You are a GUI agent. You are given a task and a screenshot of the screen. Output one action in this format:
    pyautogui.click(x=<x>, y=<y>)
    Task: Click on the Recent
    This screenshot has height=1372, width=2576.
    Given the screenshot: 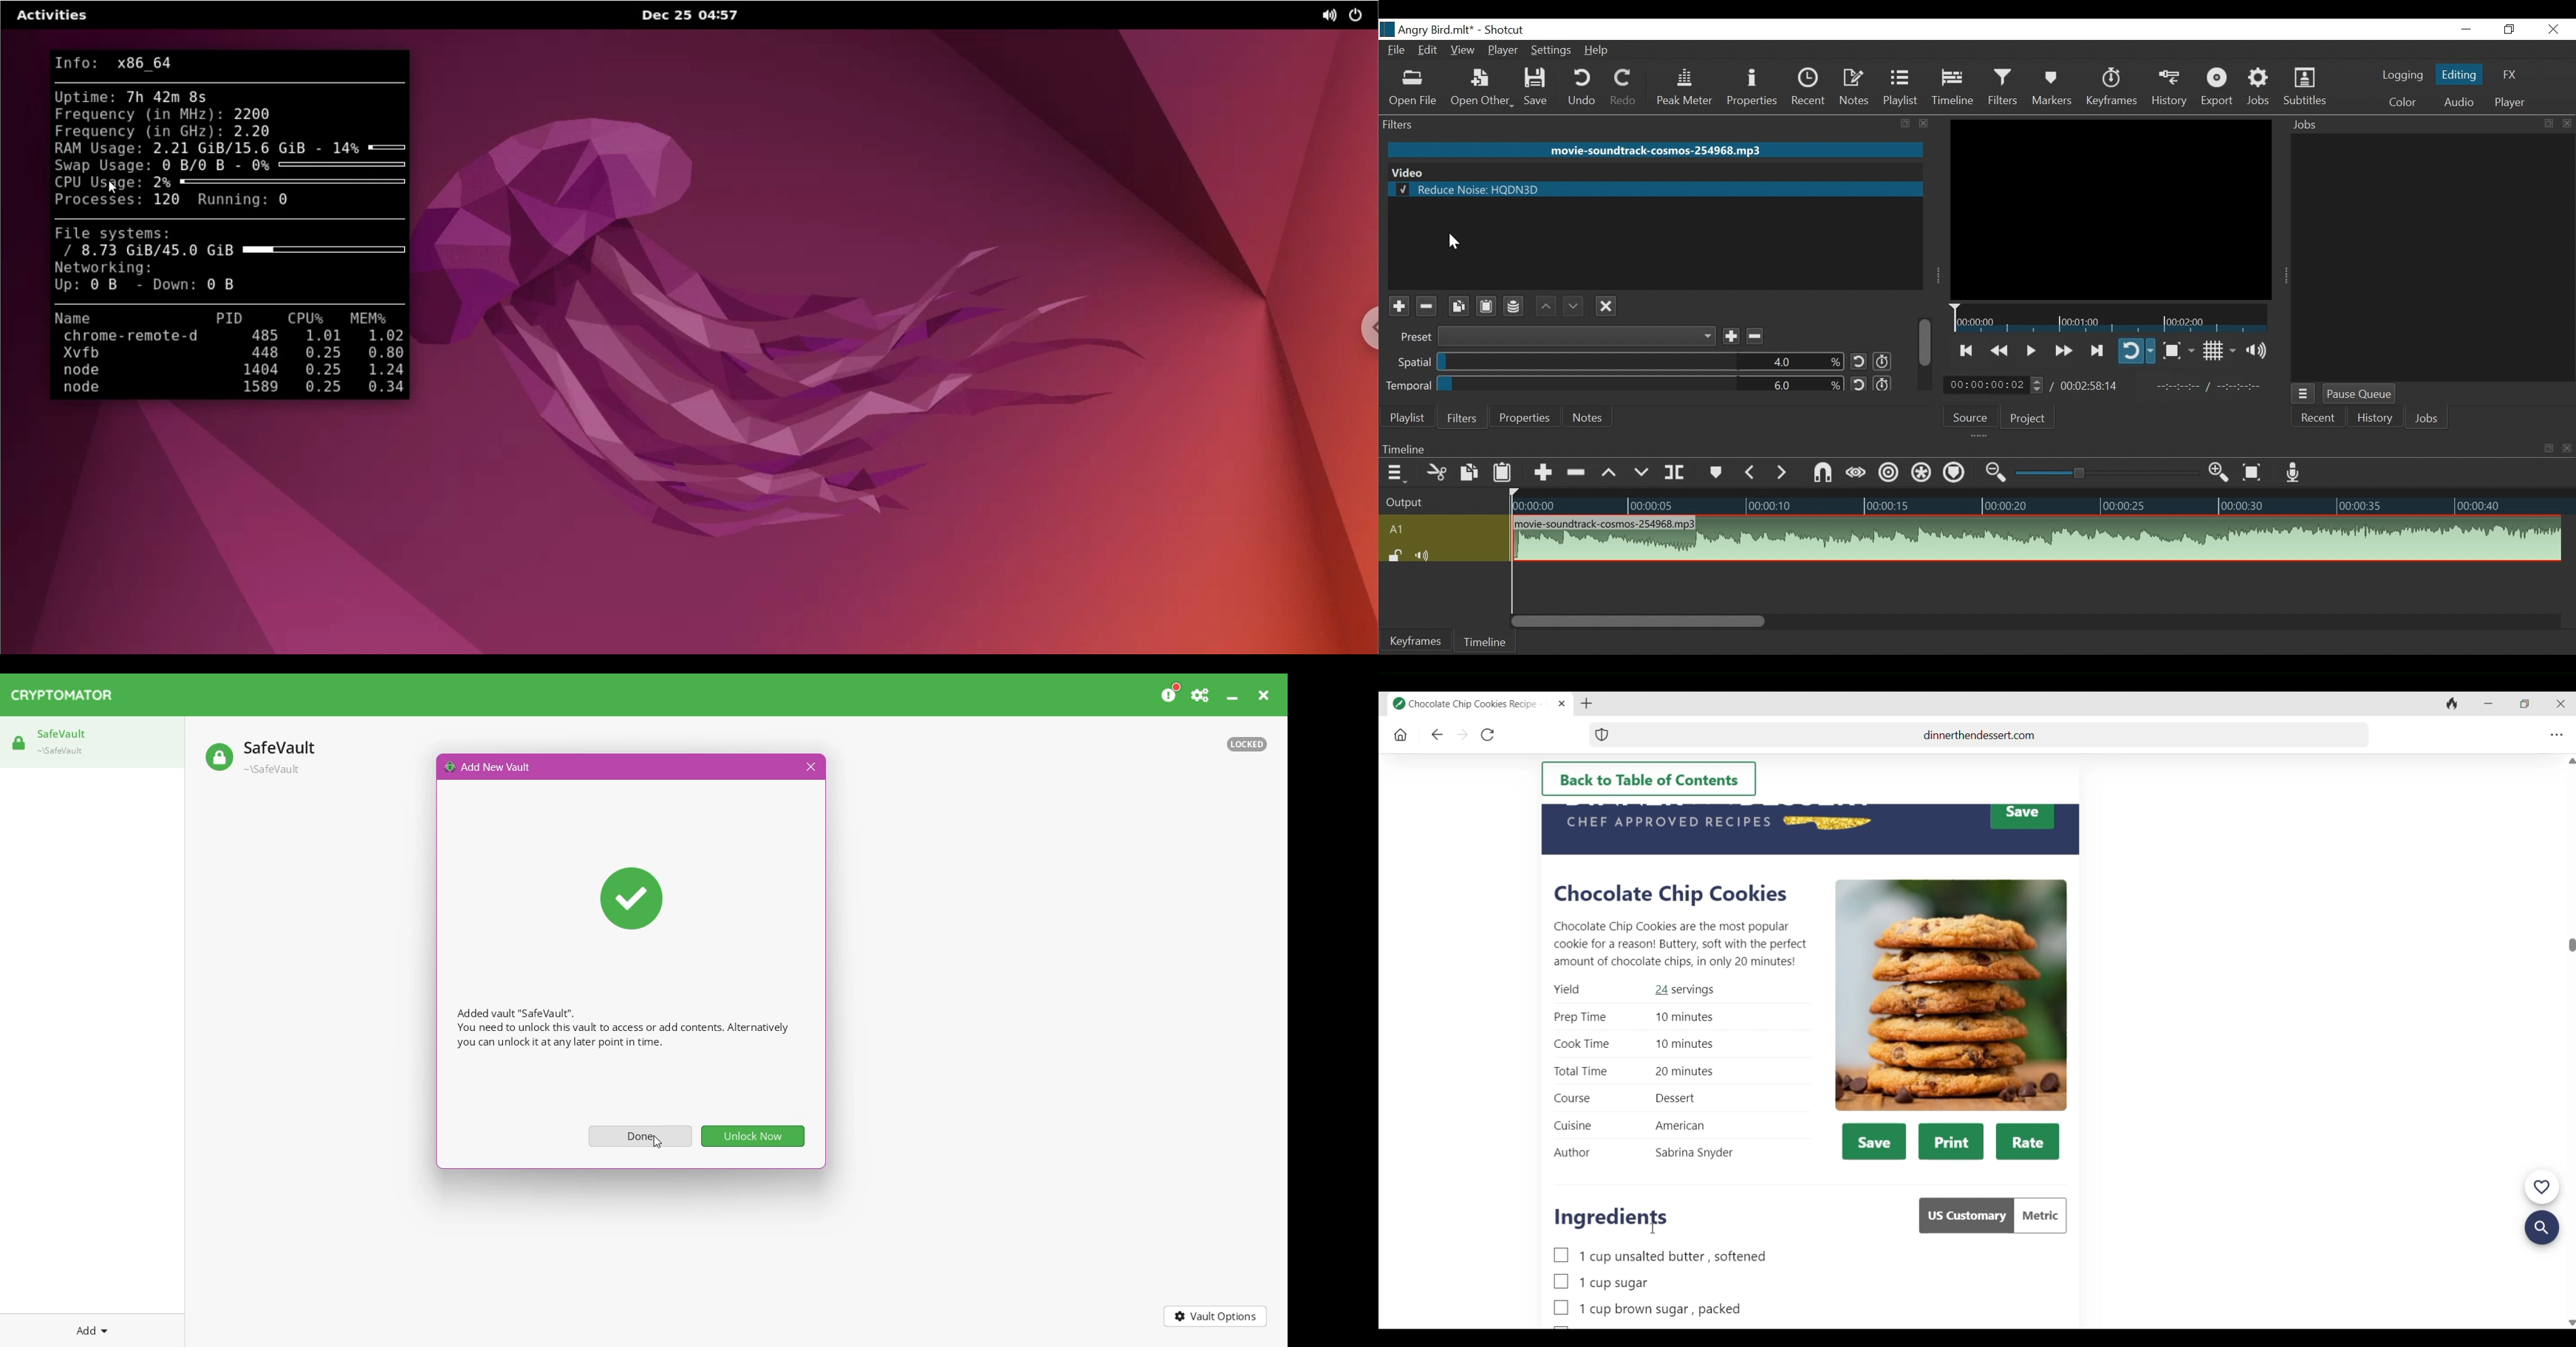 What is the action you would take?
    pyautogui.click(x=2319, y=418)
    